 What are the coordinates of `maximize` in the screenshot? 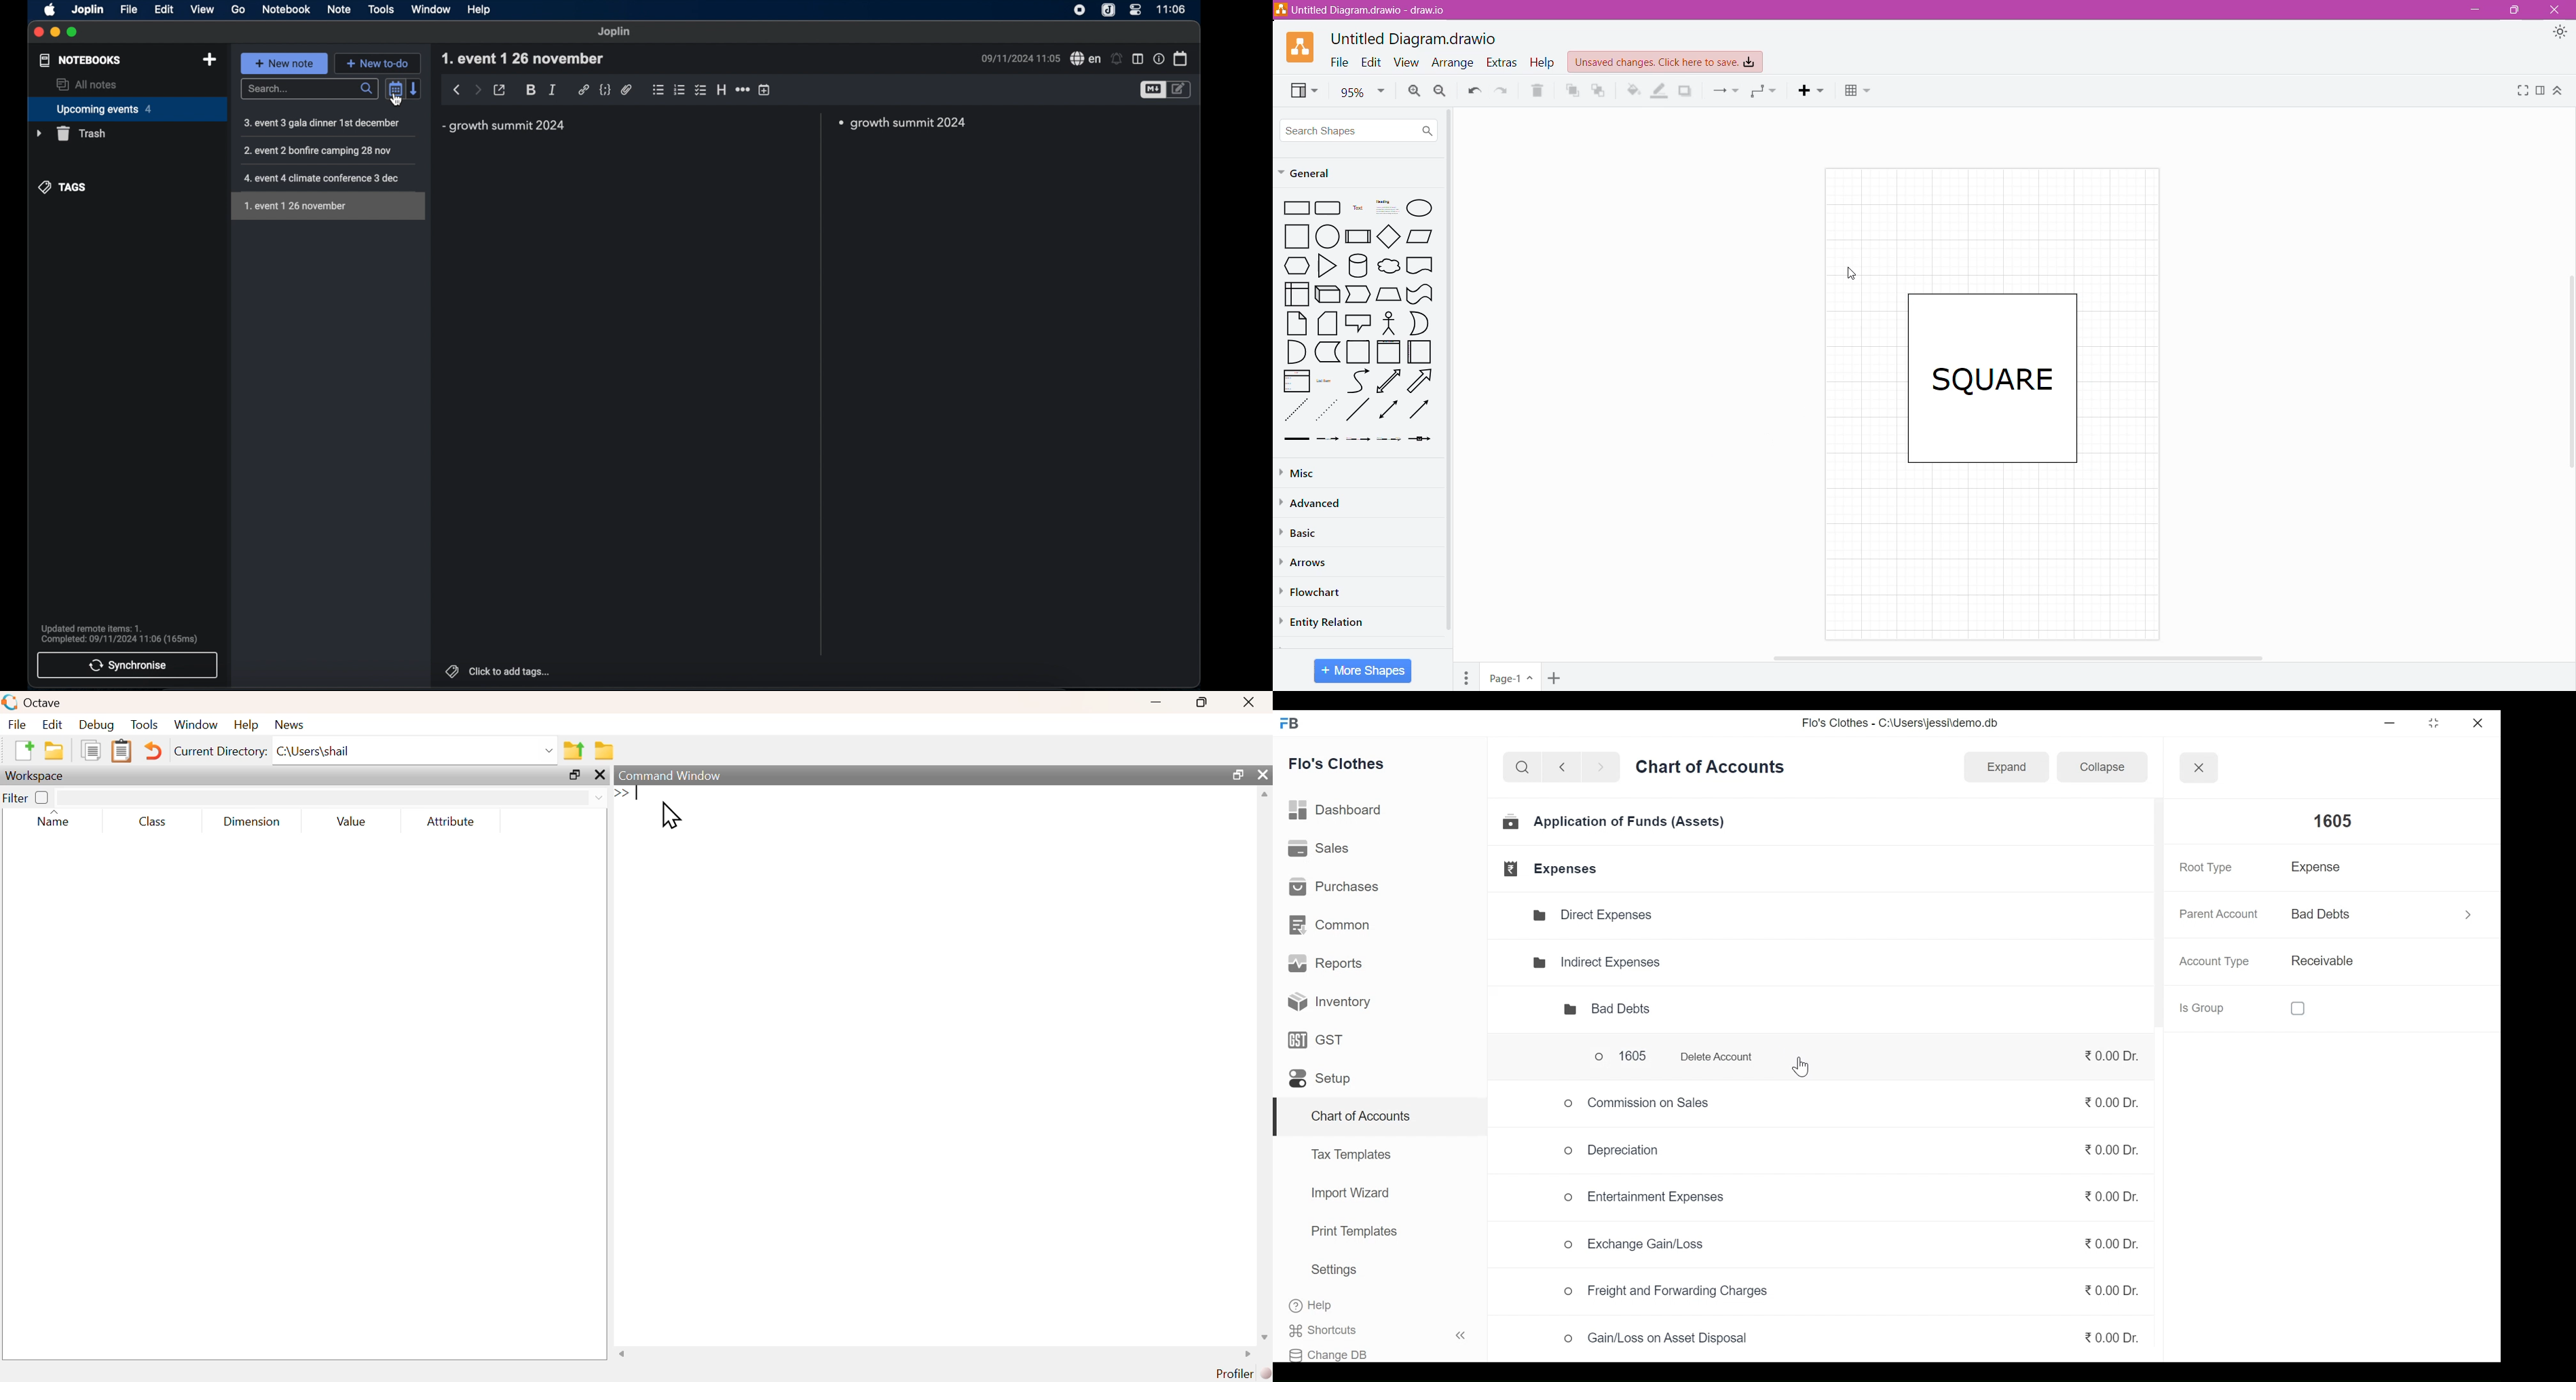 It's located at (574, 775).